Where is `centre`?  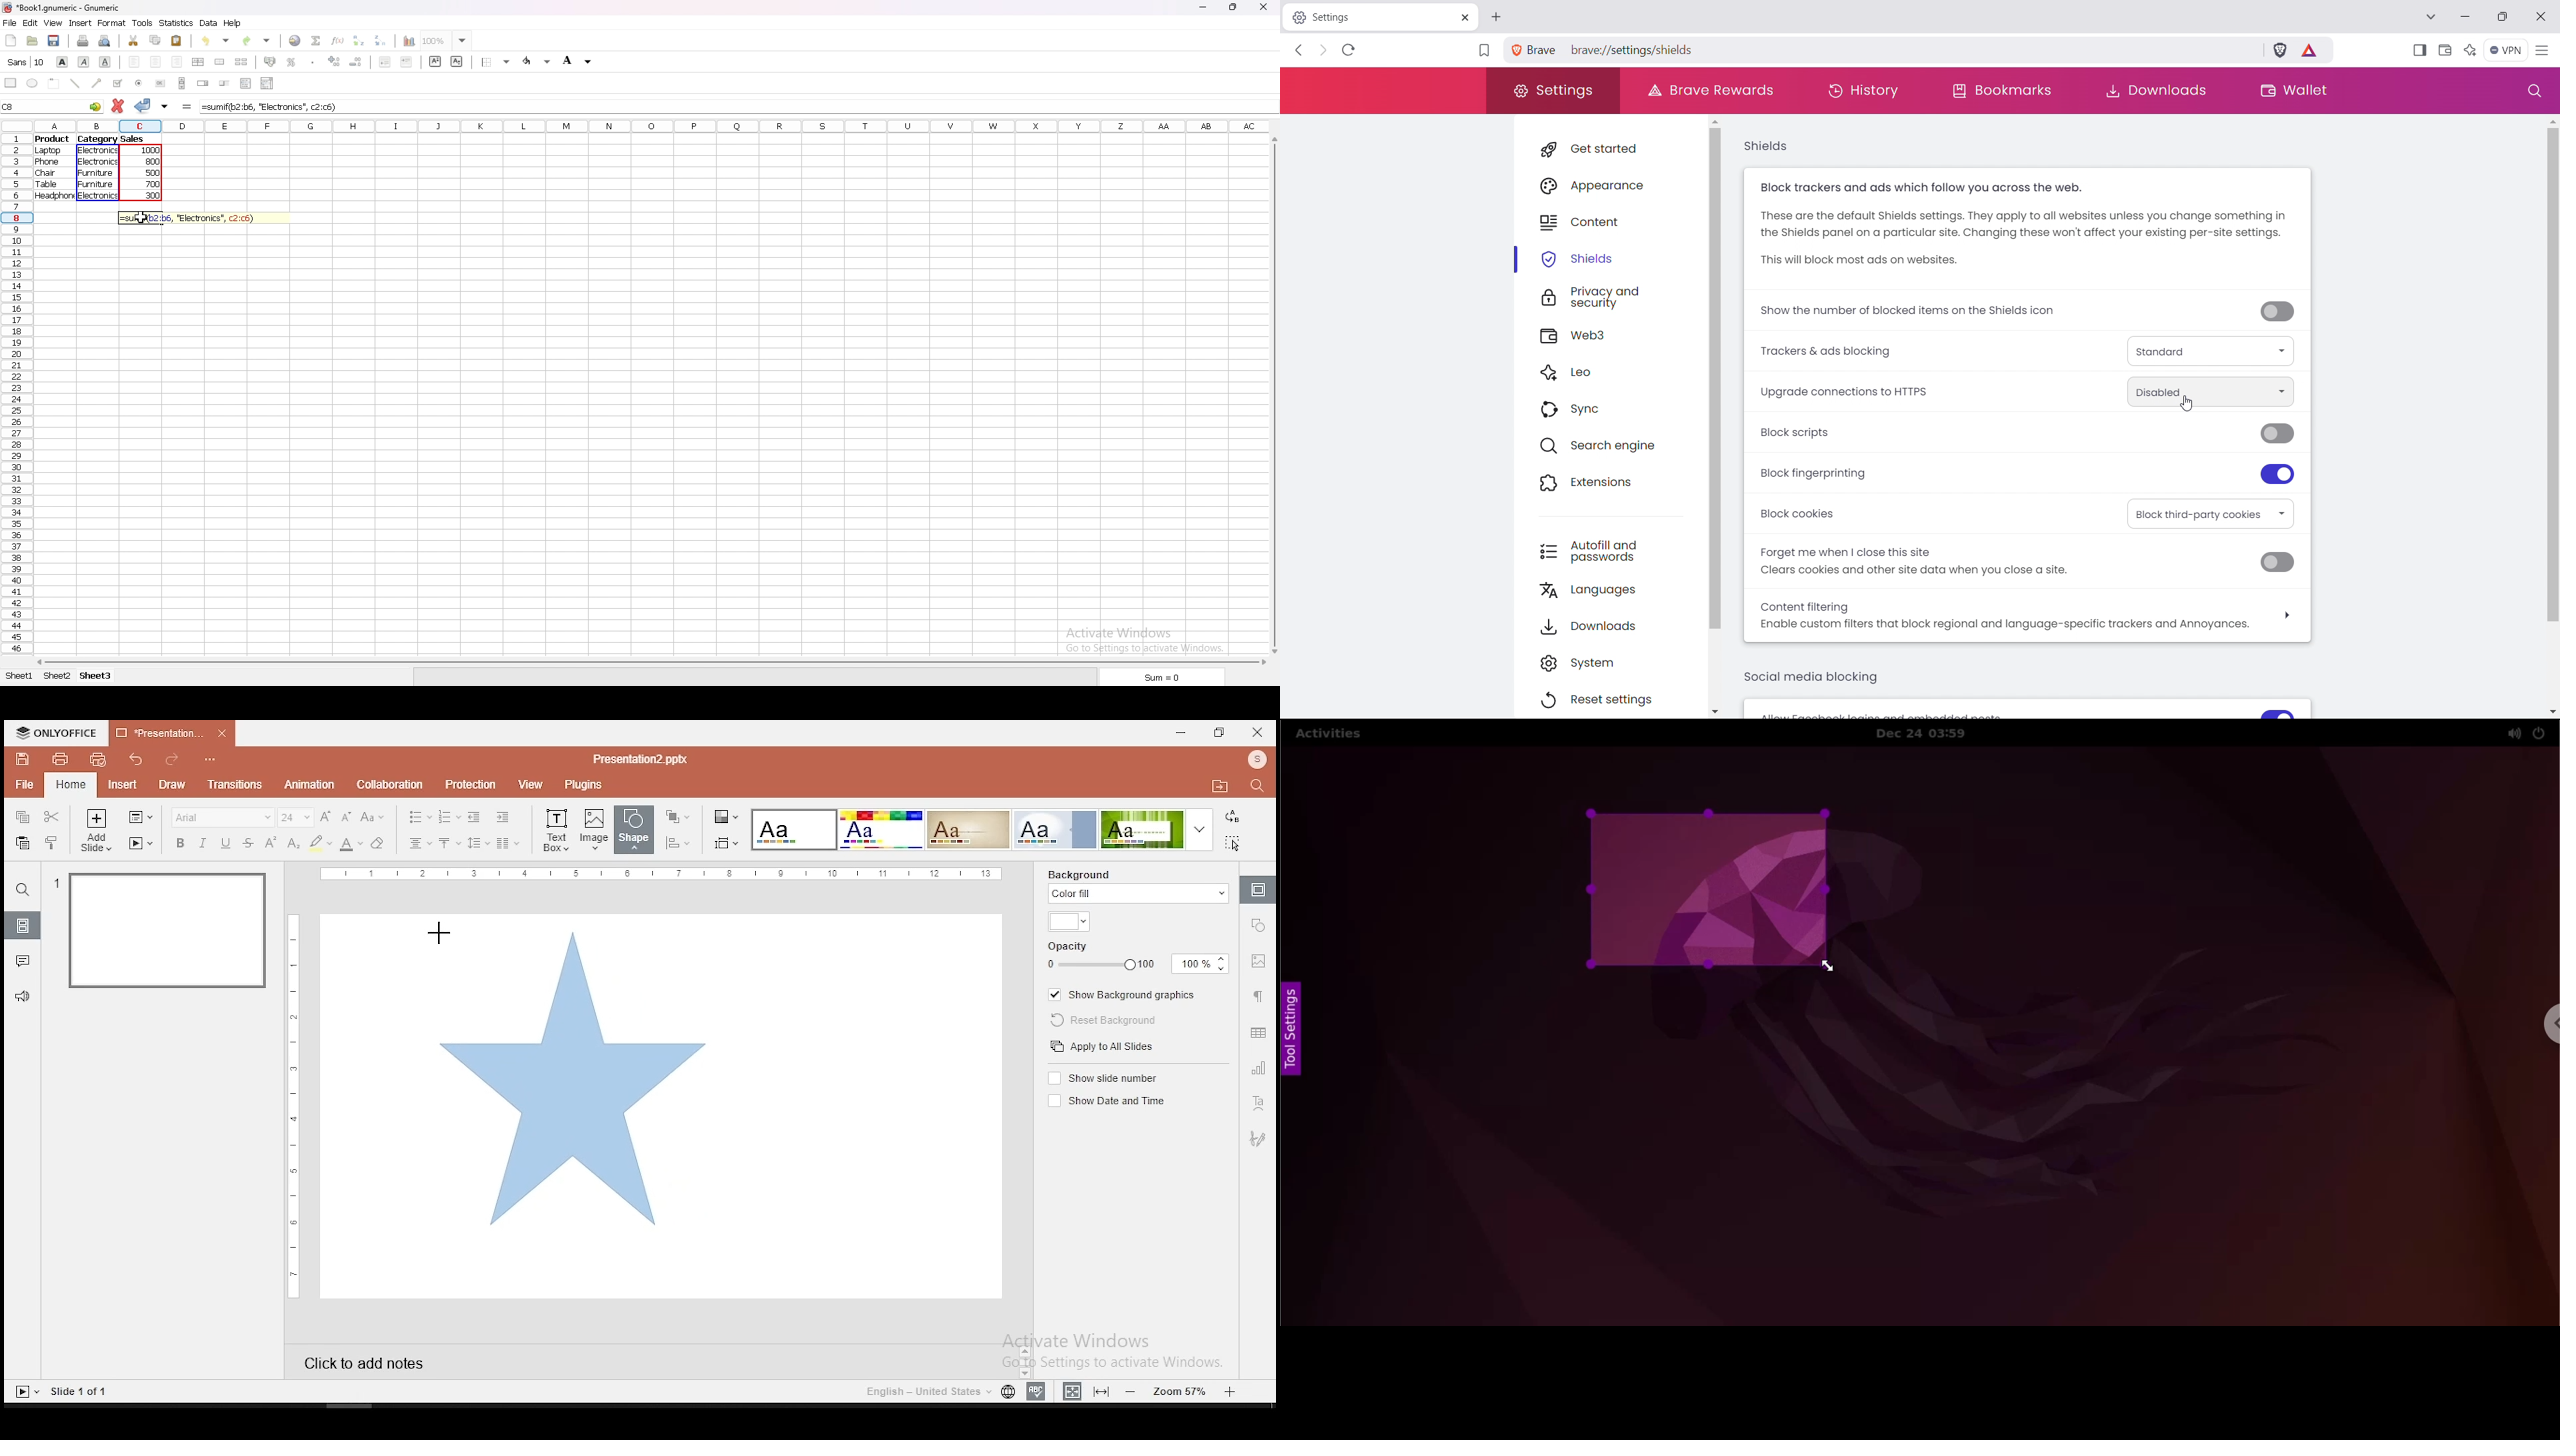
centre is located at coordinates (155, 62).